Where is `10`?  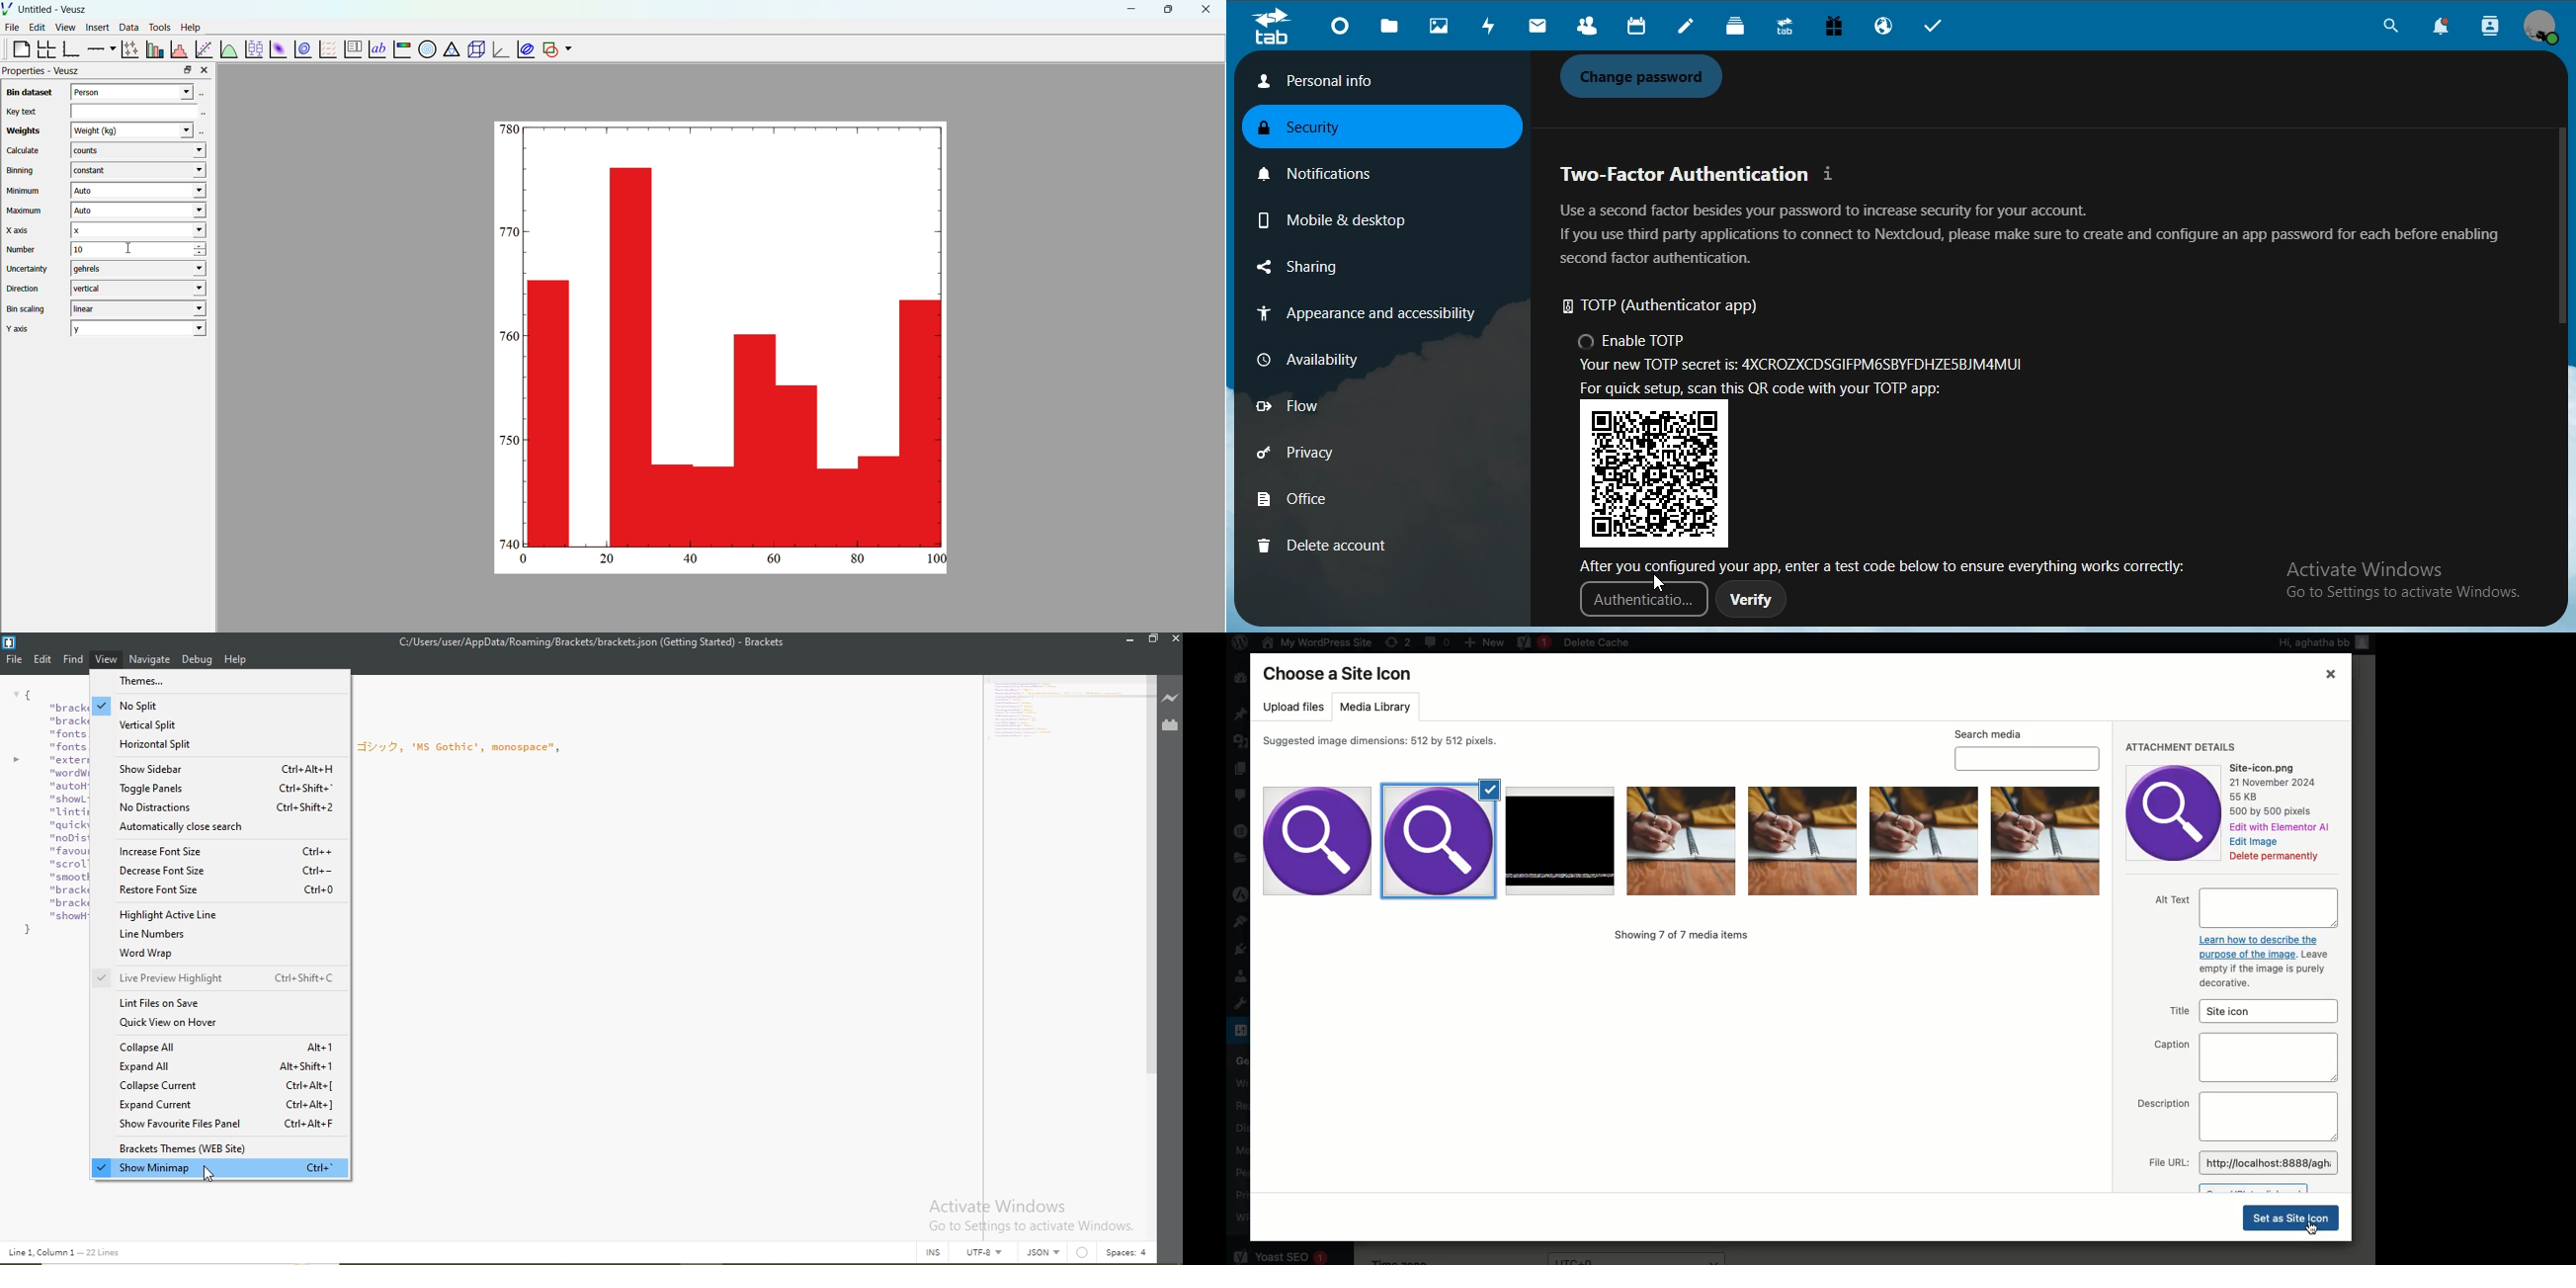
10 is located at coordinates (121, 249).